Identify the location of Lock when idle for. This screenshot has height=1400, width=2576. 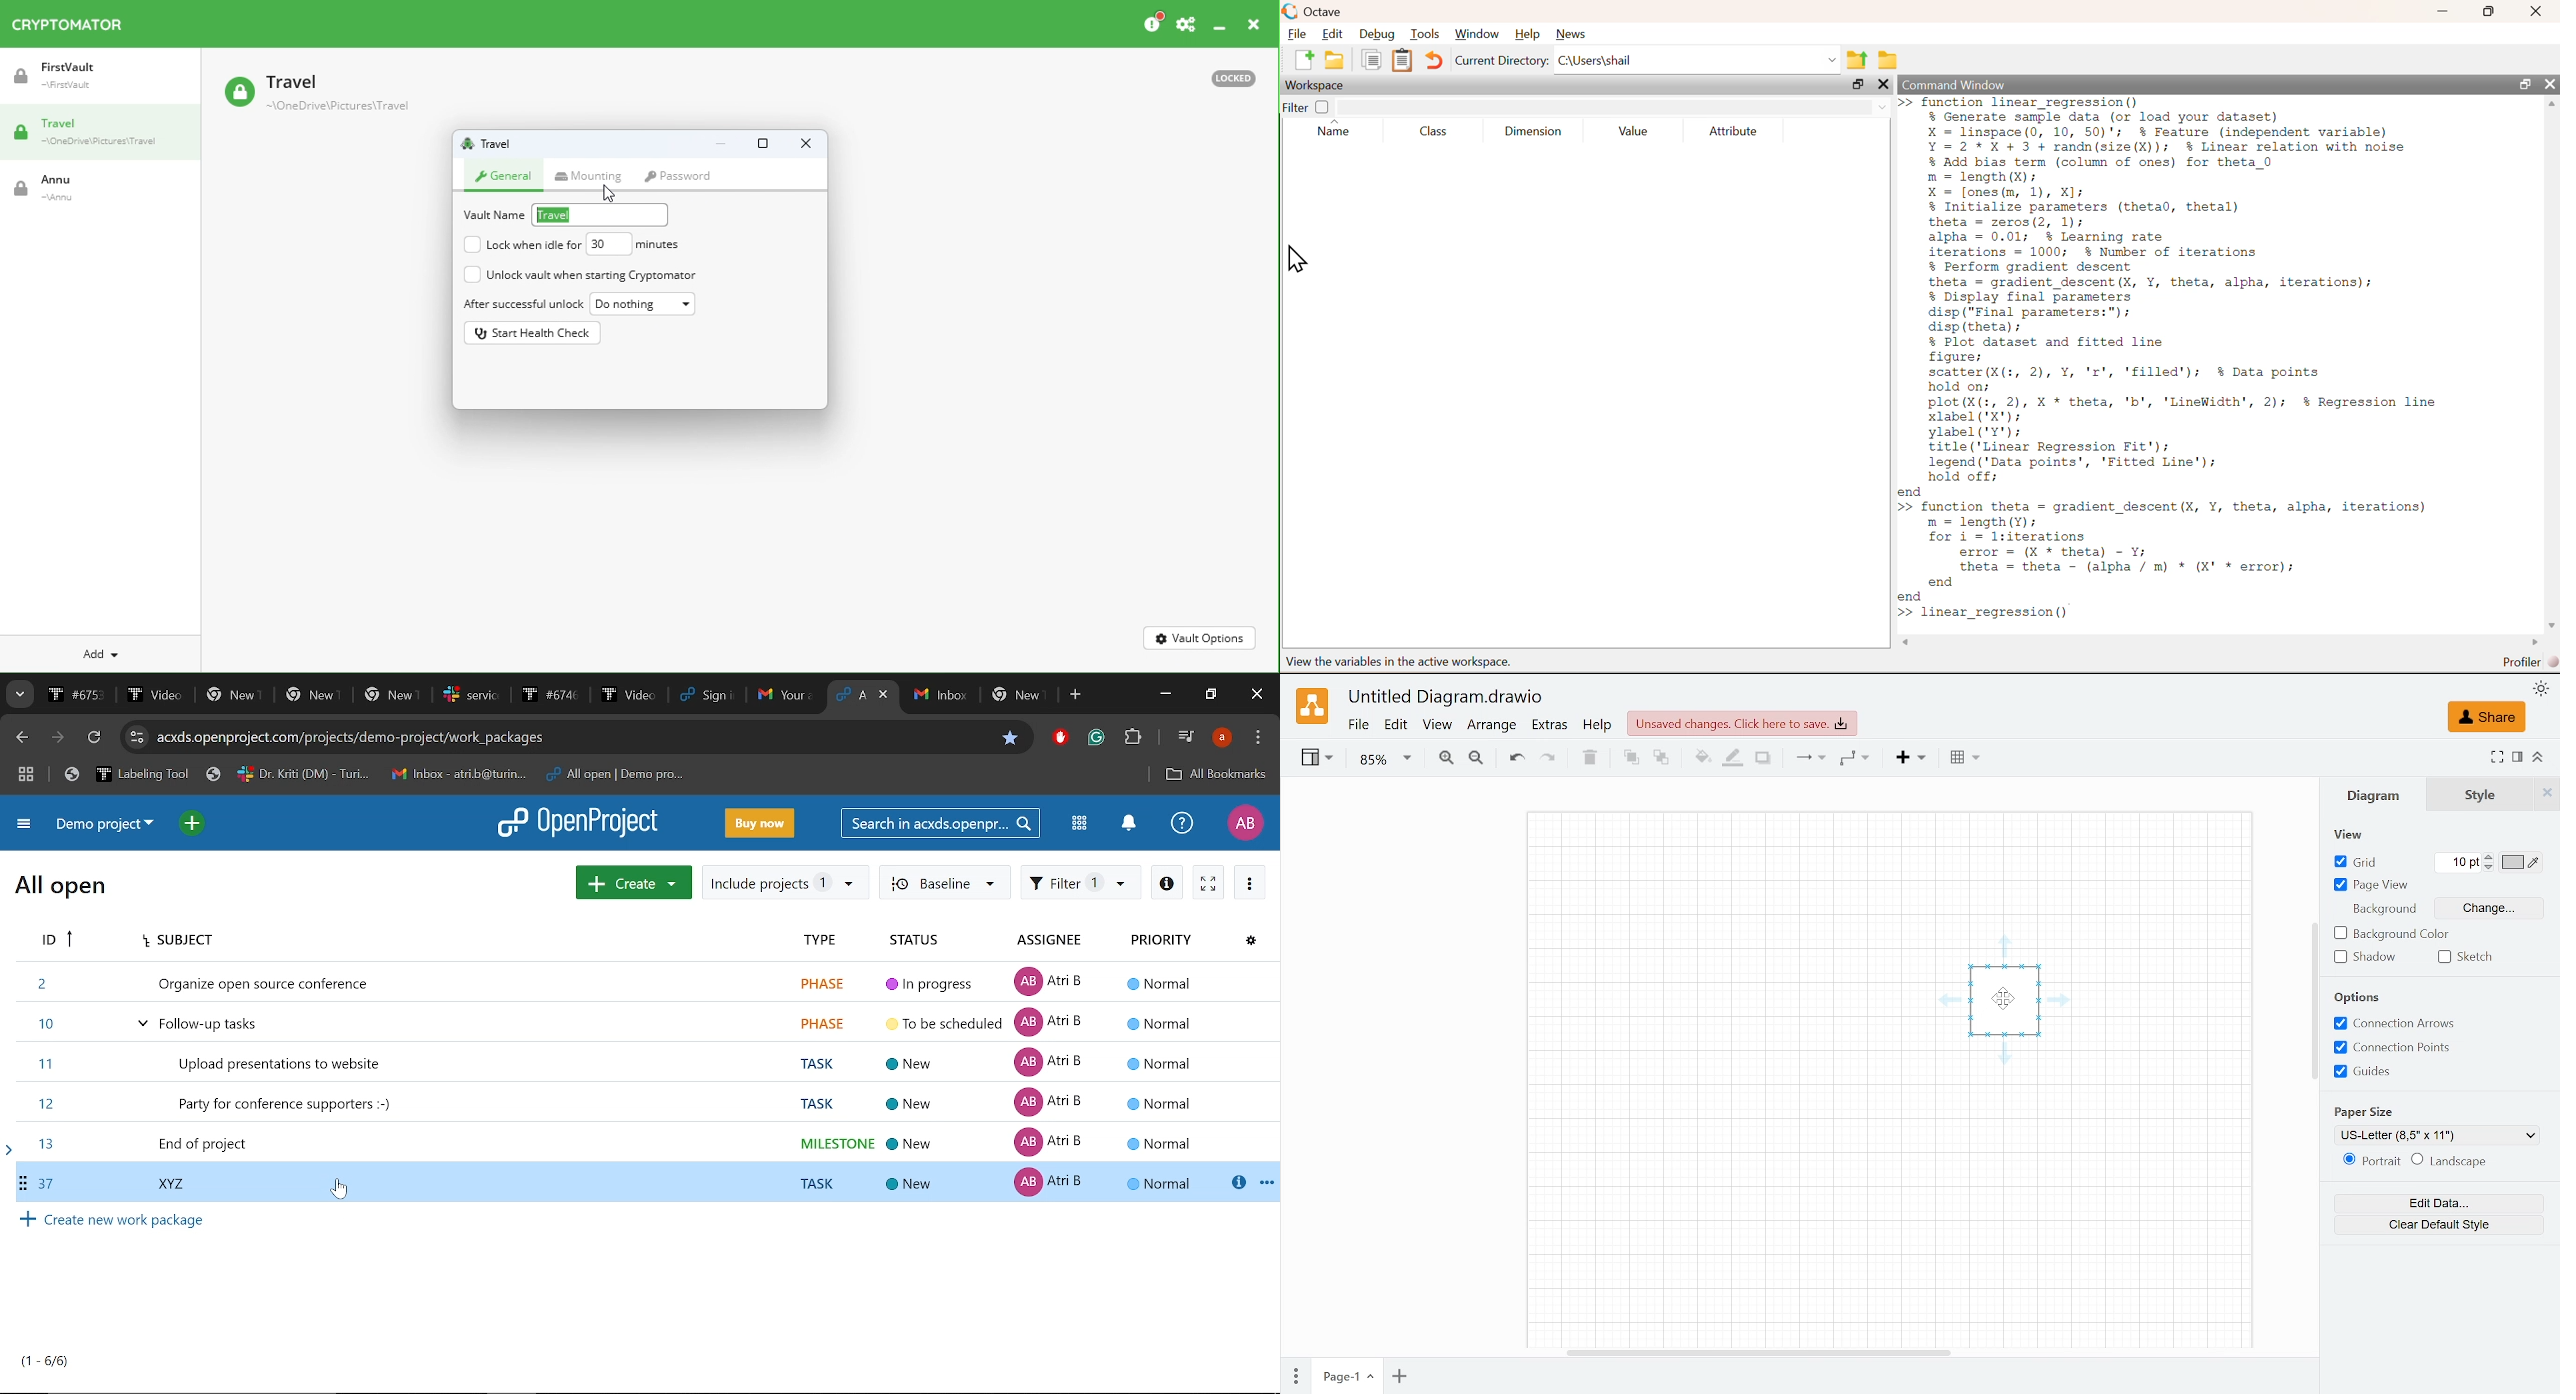
(521, 245).